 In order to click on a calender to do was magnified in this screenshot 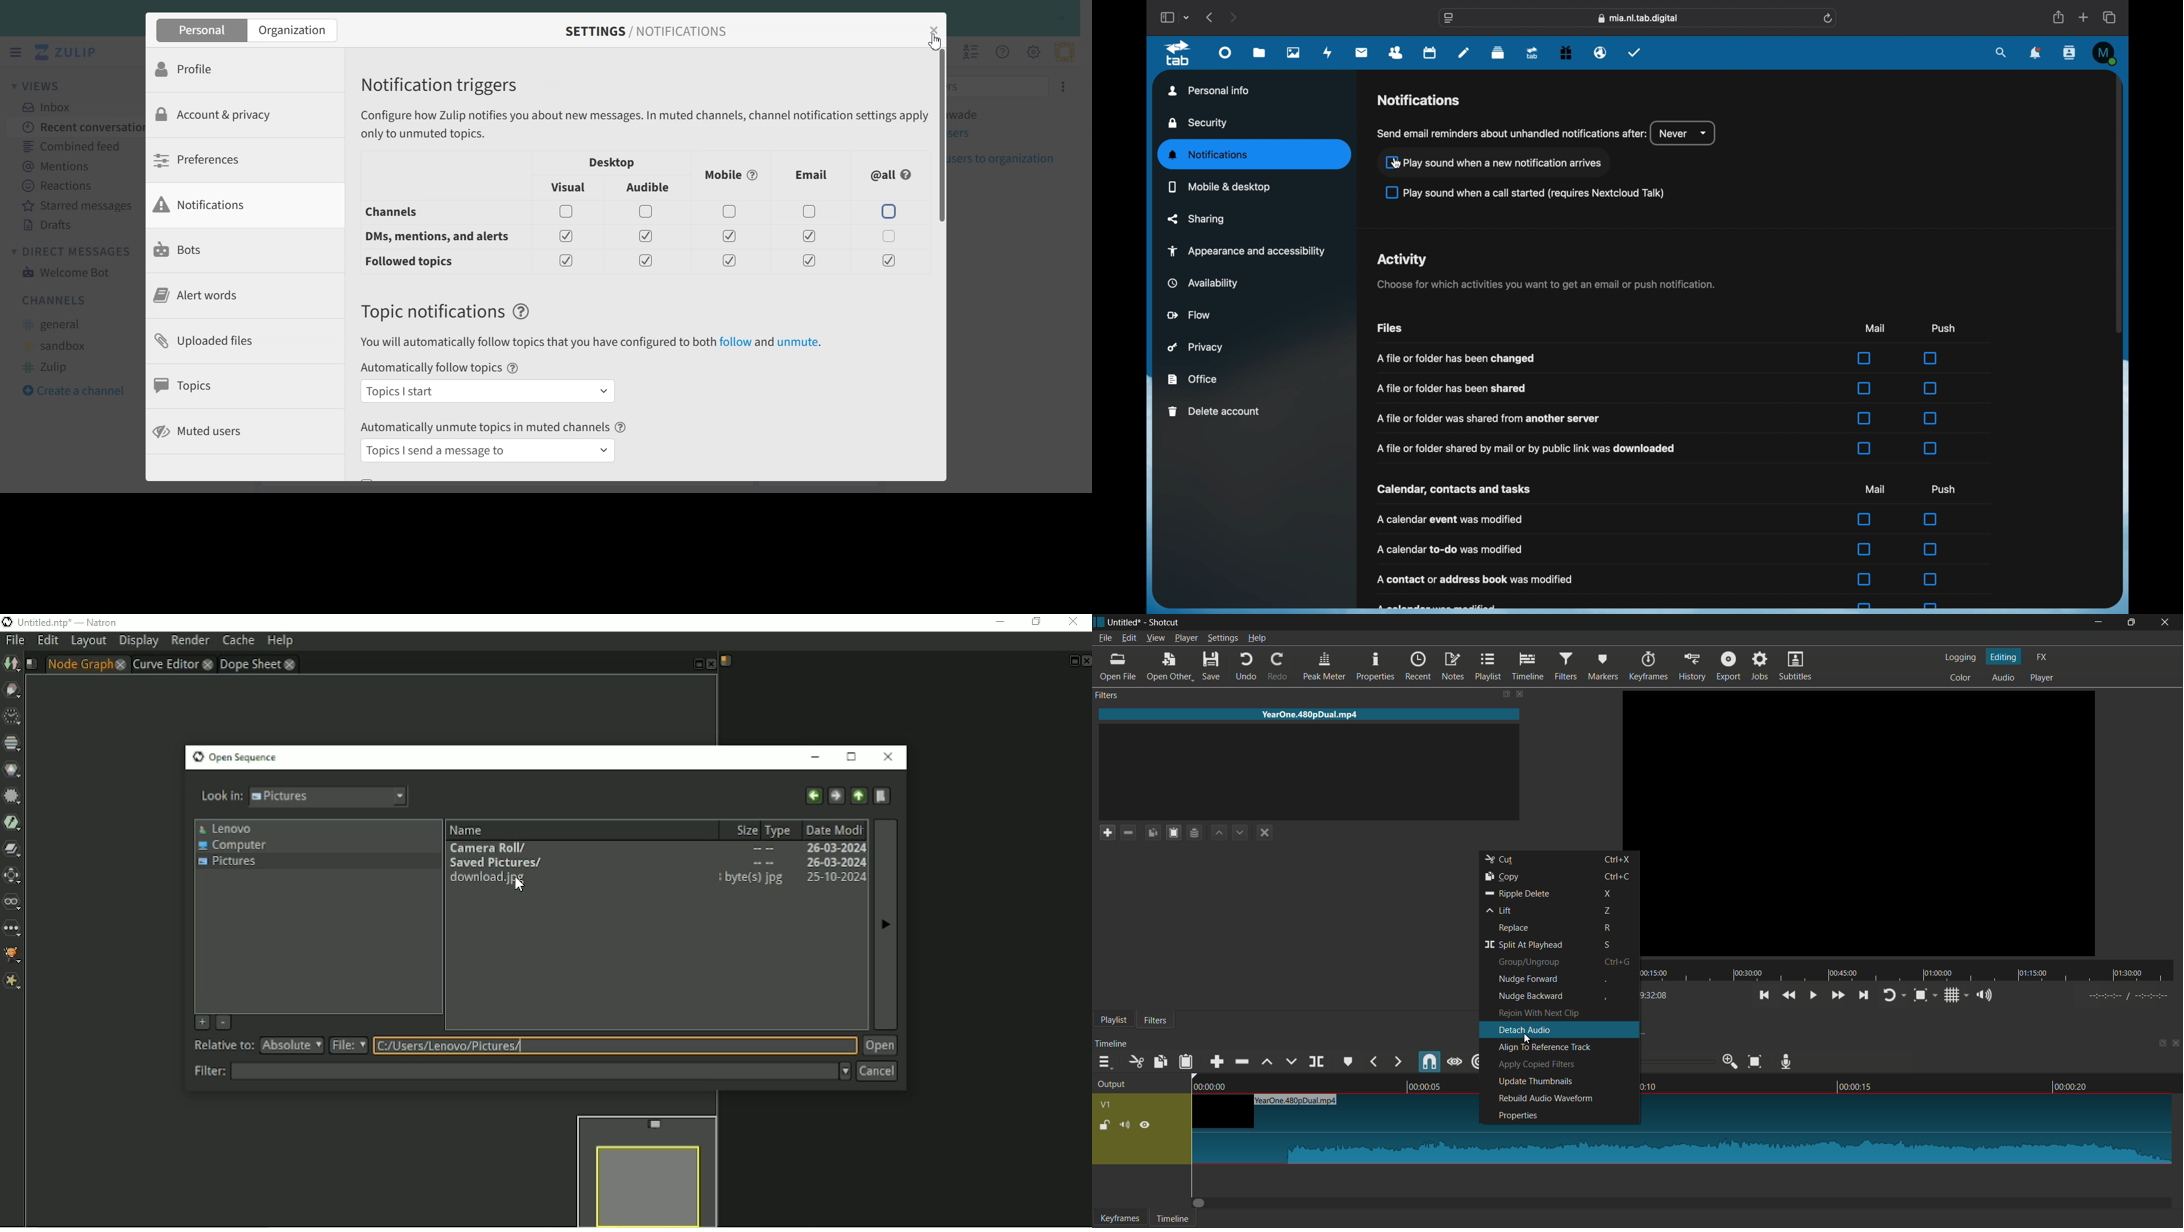, I will do `click(1450, 550)`.